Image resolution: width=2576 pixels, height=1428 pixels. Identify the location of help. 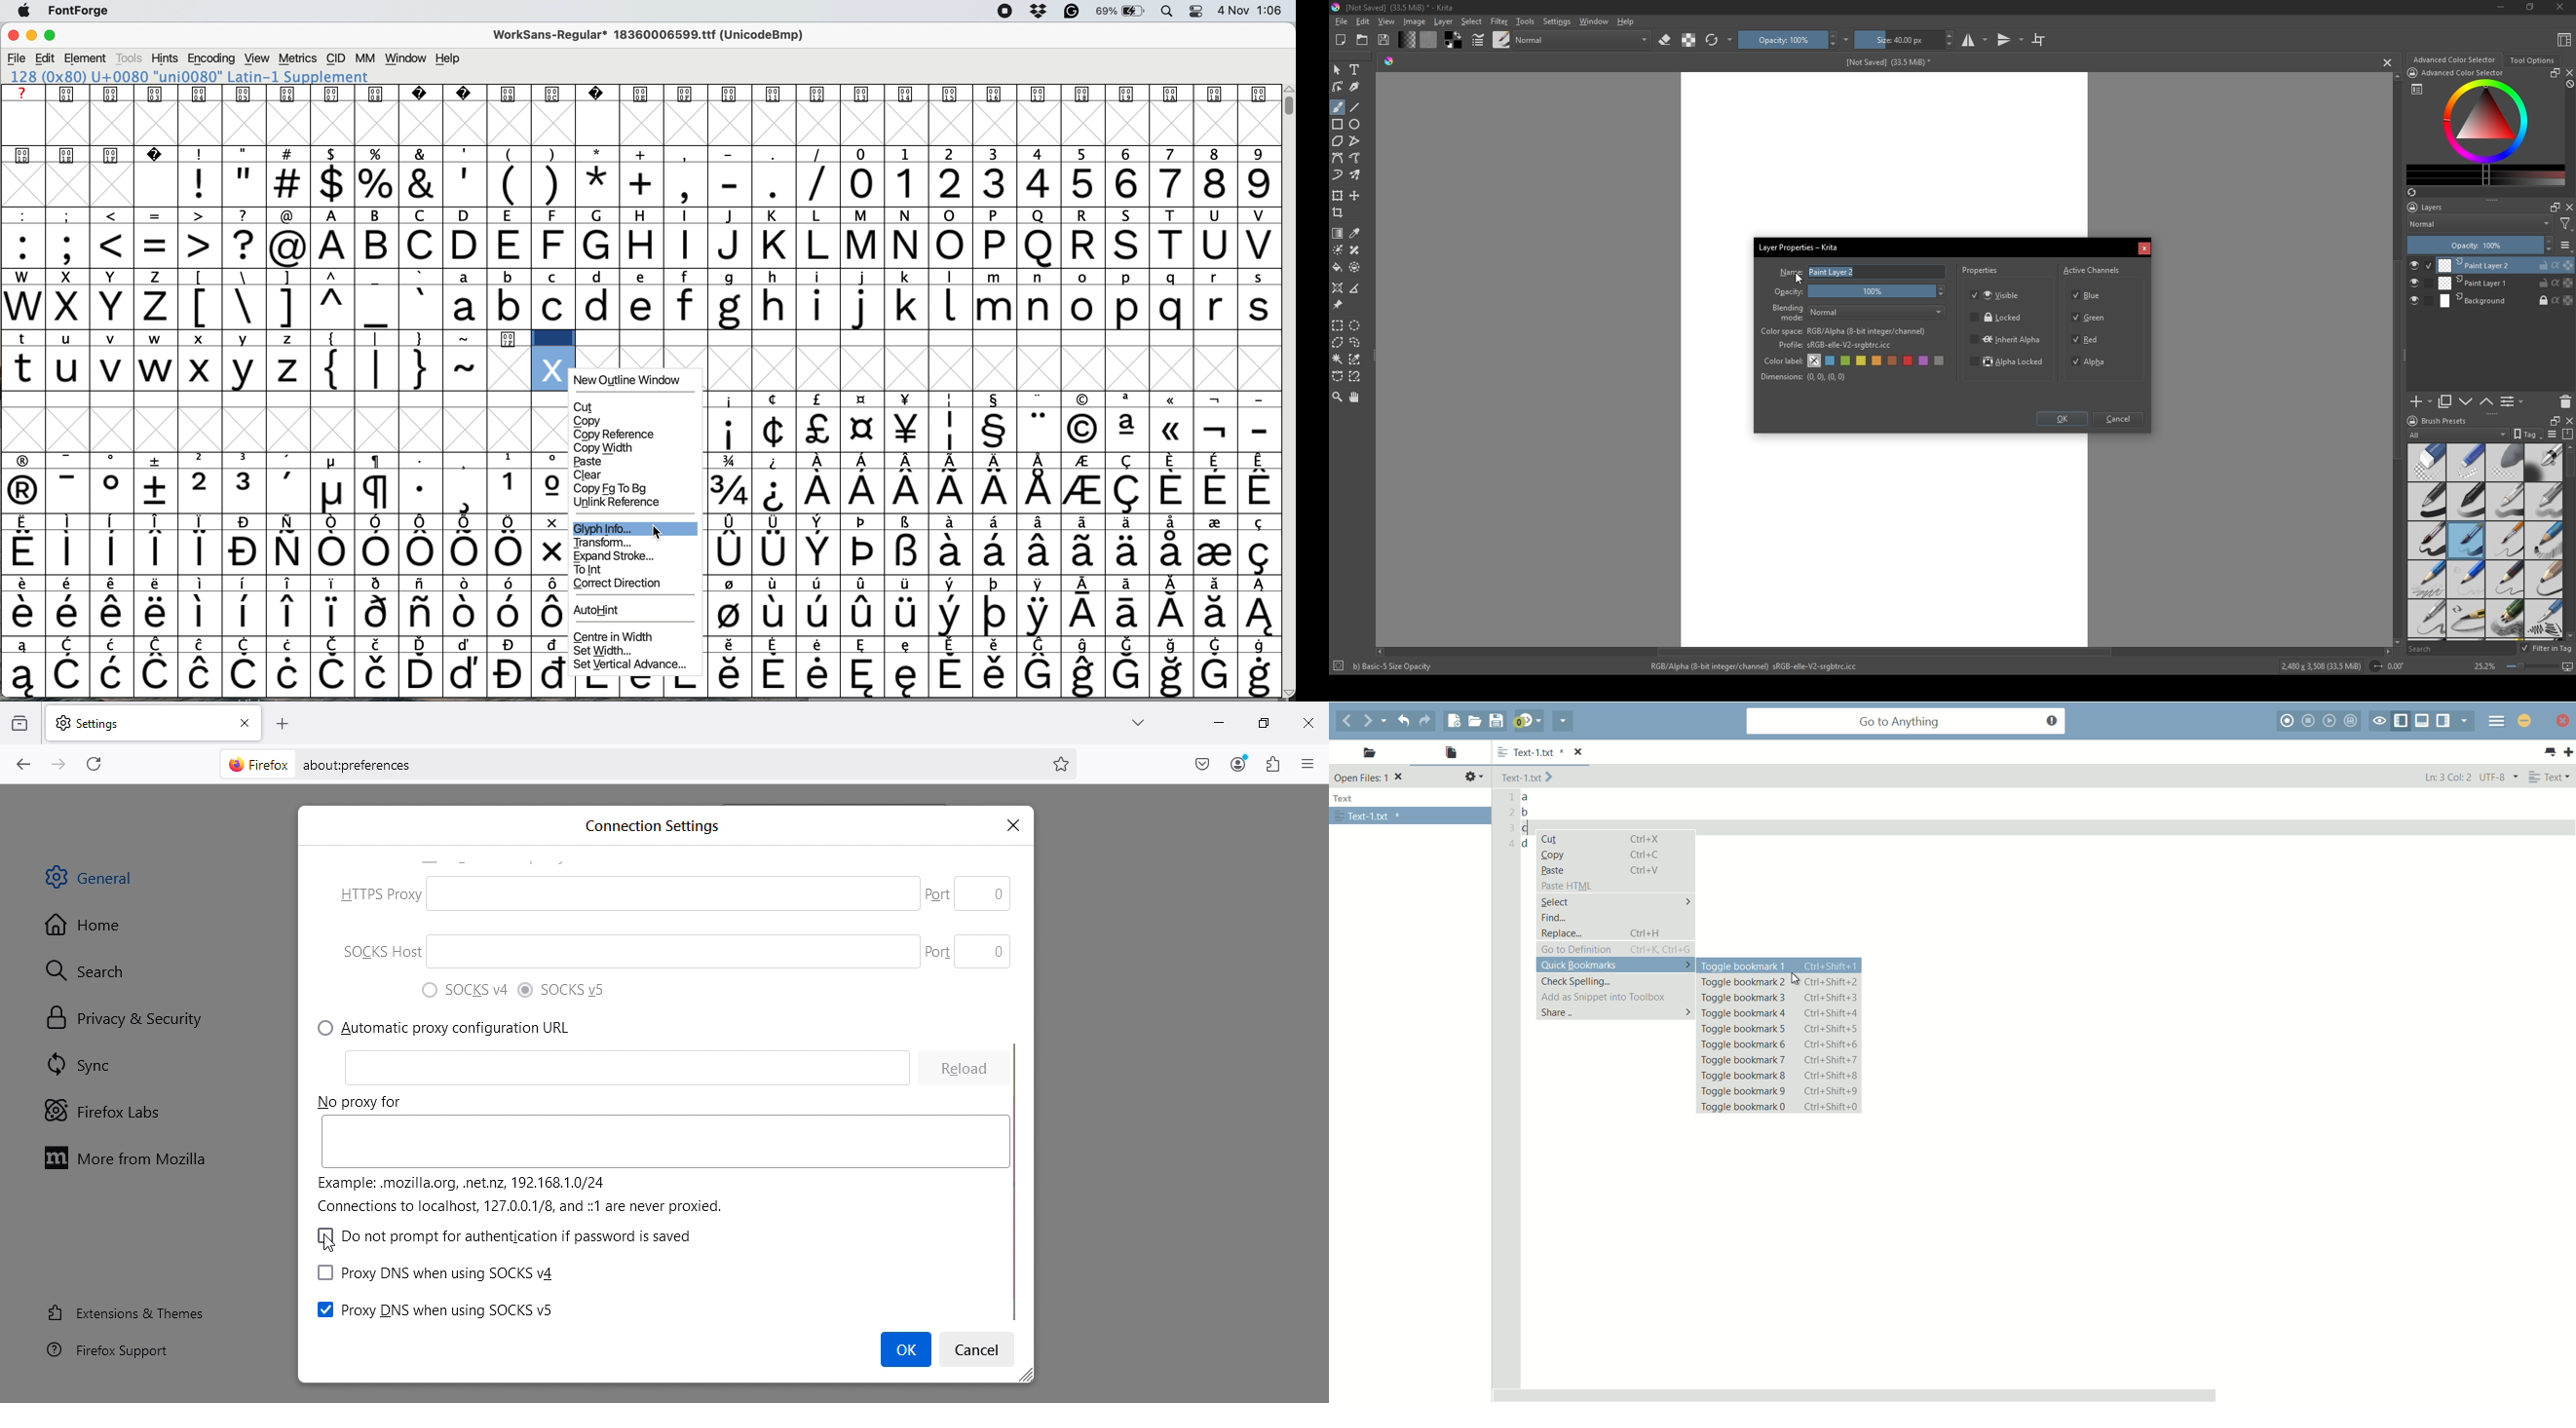
(449, 59).